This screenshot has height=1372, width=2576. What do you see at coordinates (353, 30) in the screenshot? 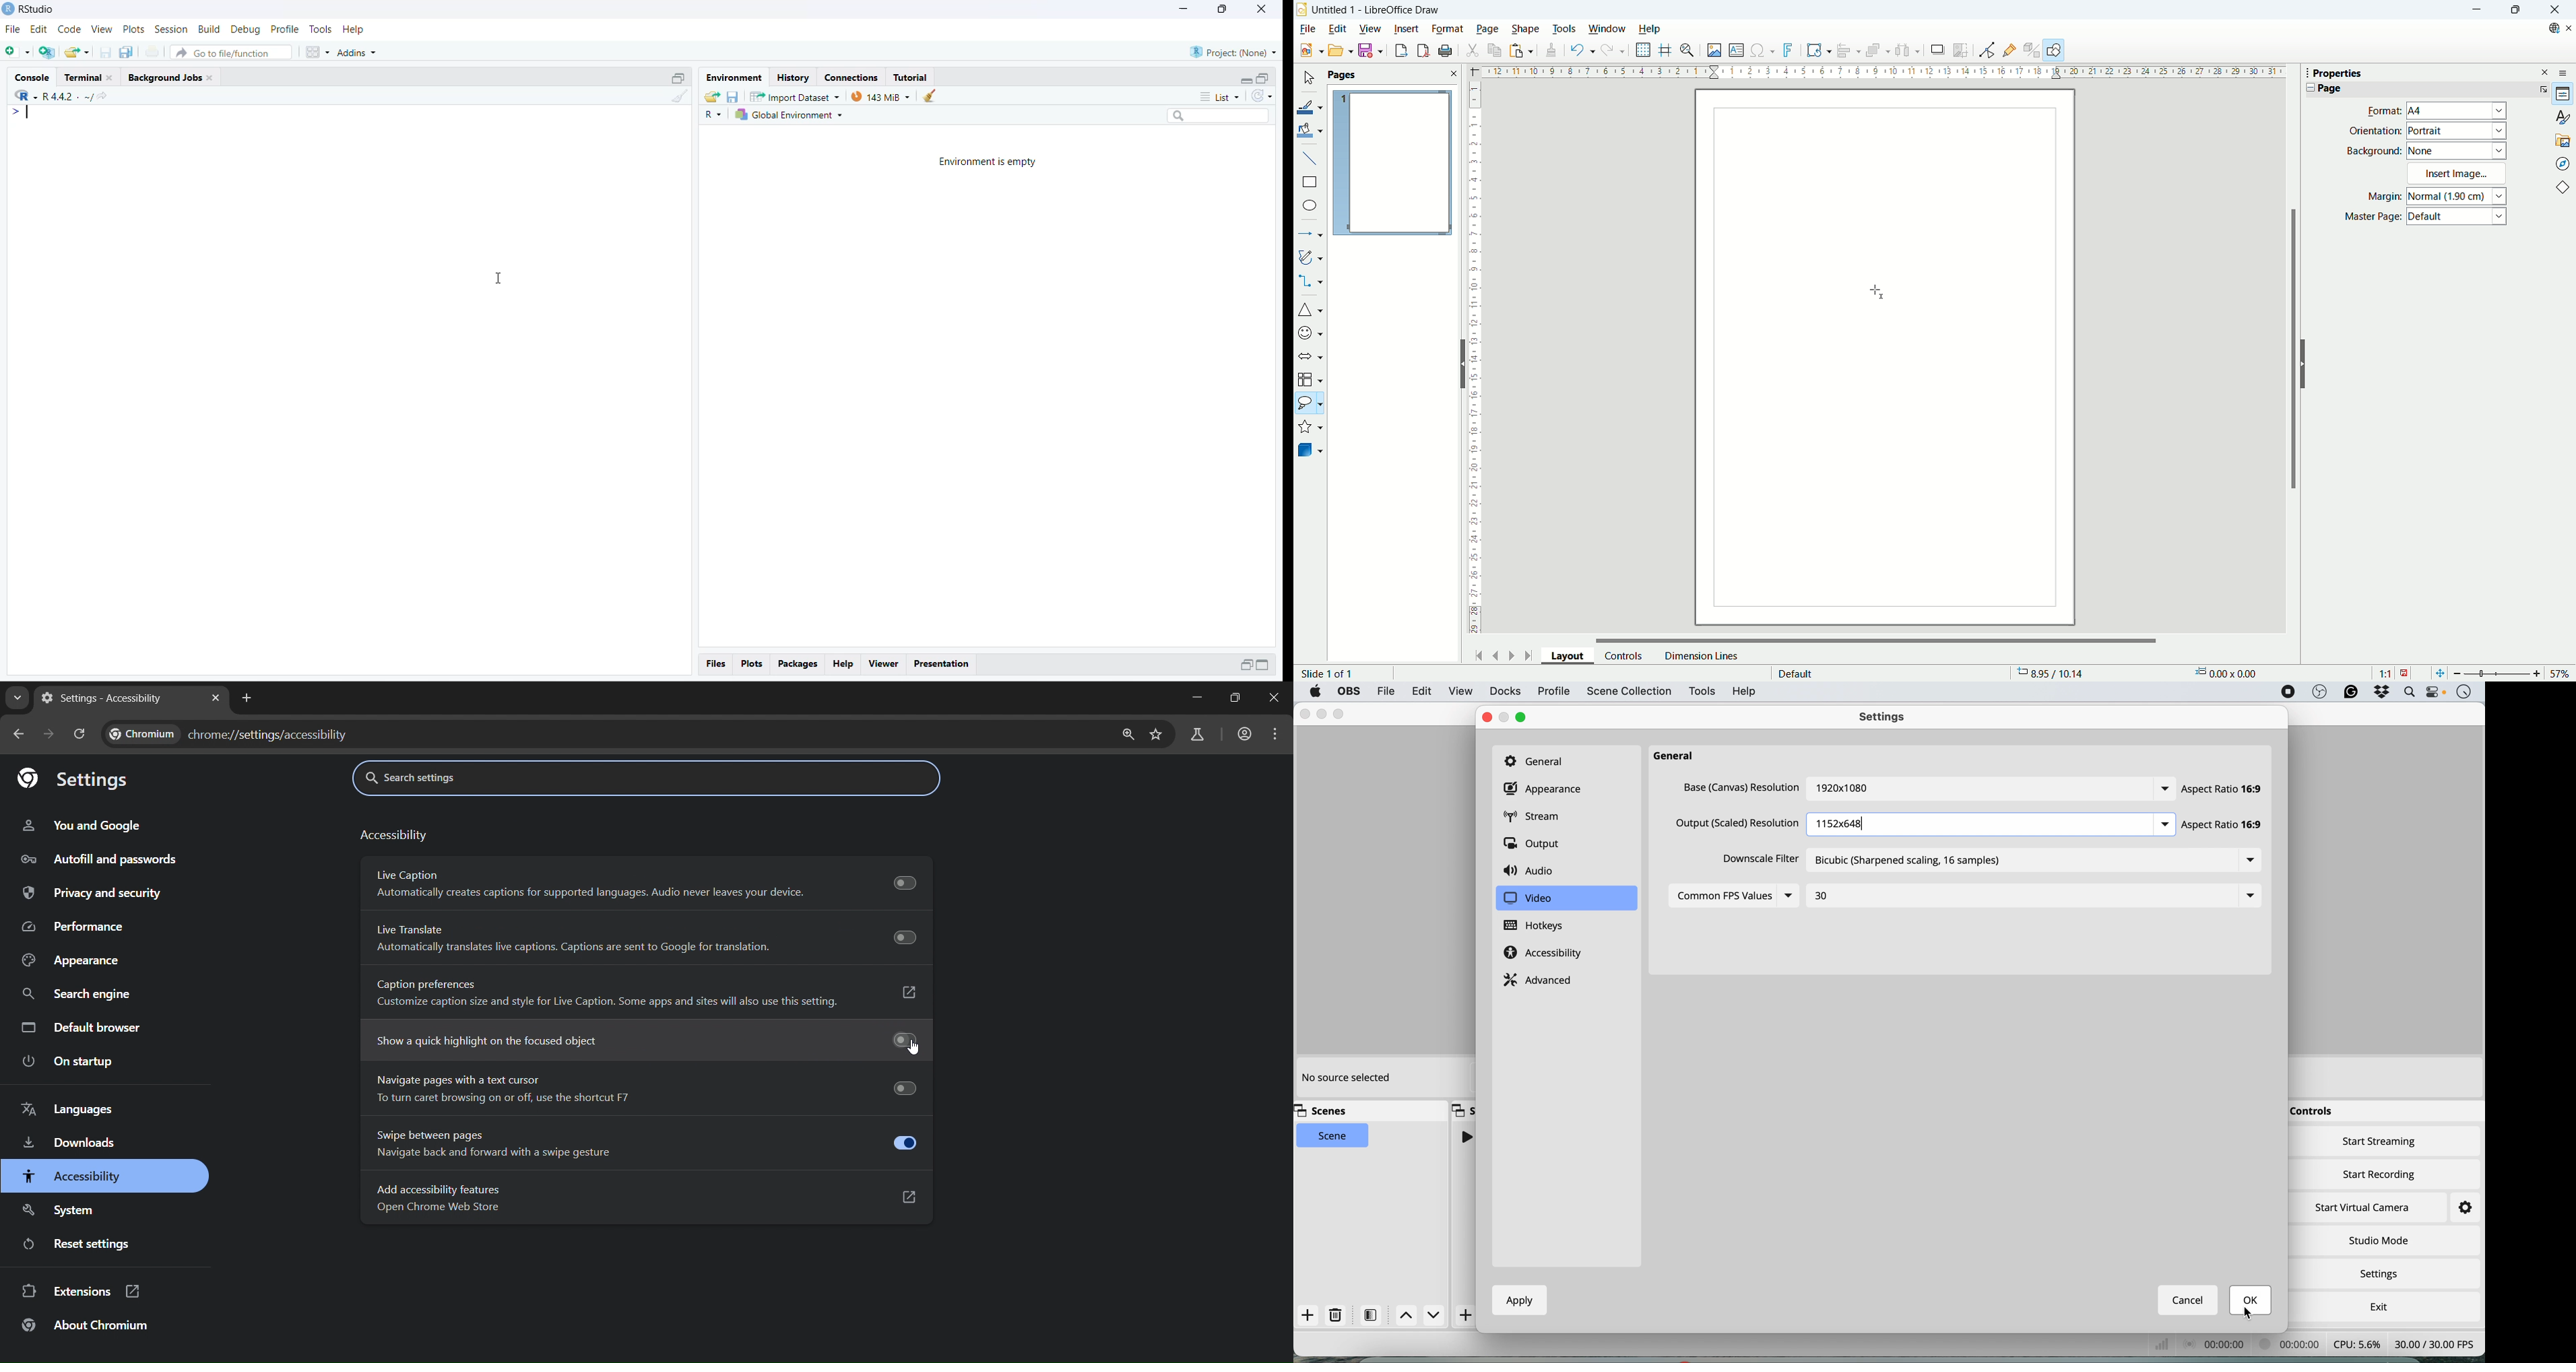
I see `help` at bounding box center [353, 30].